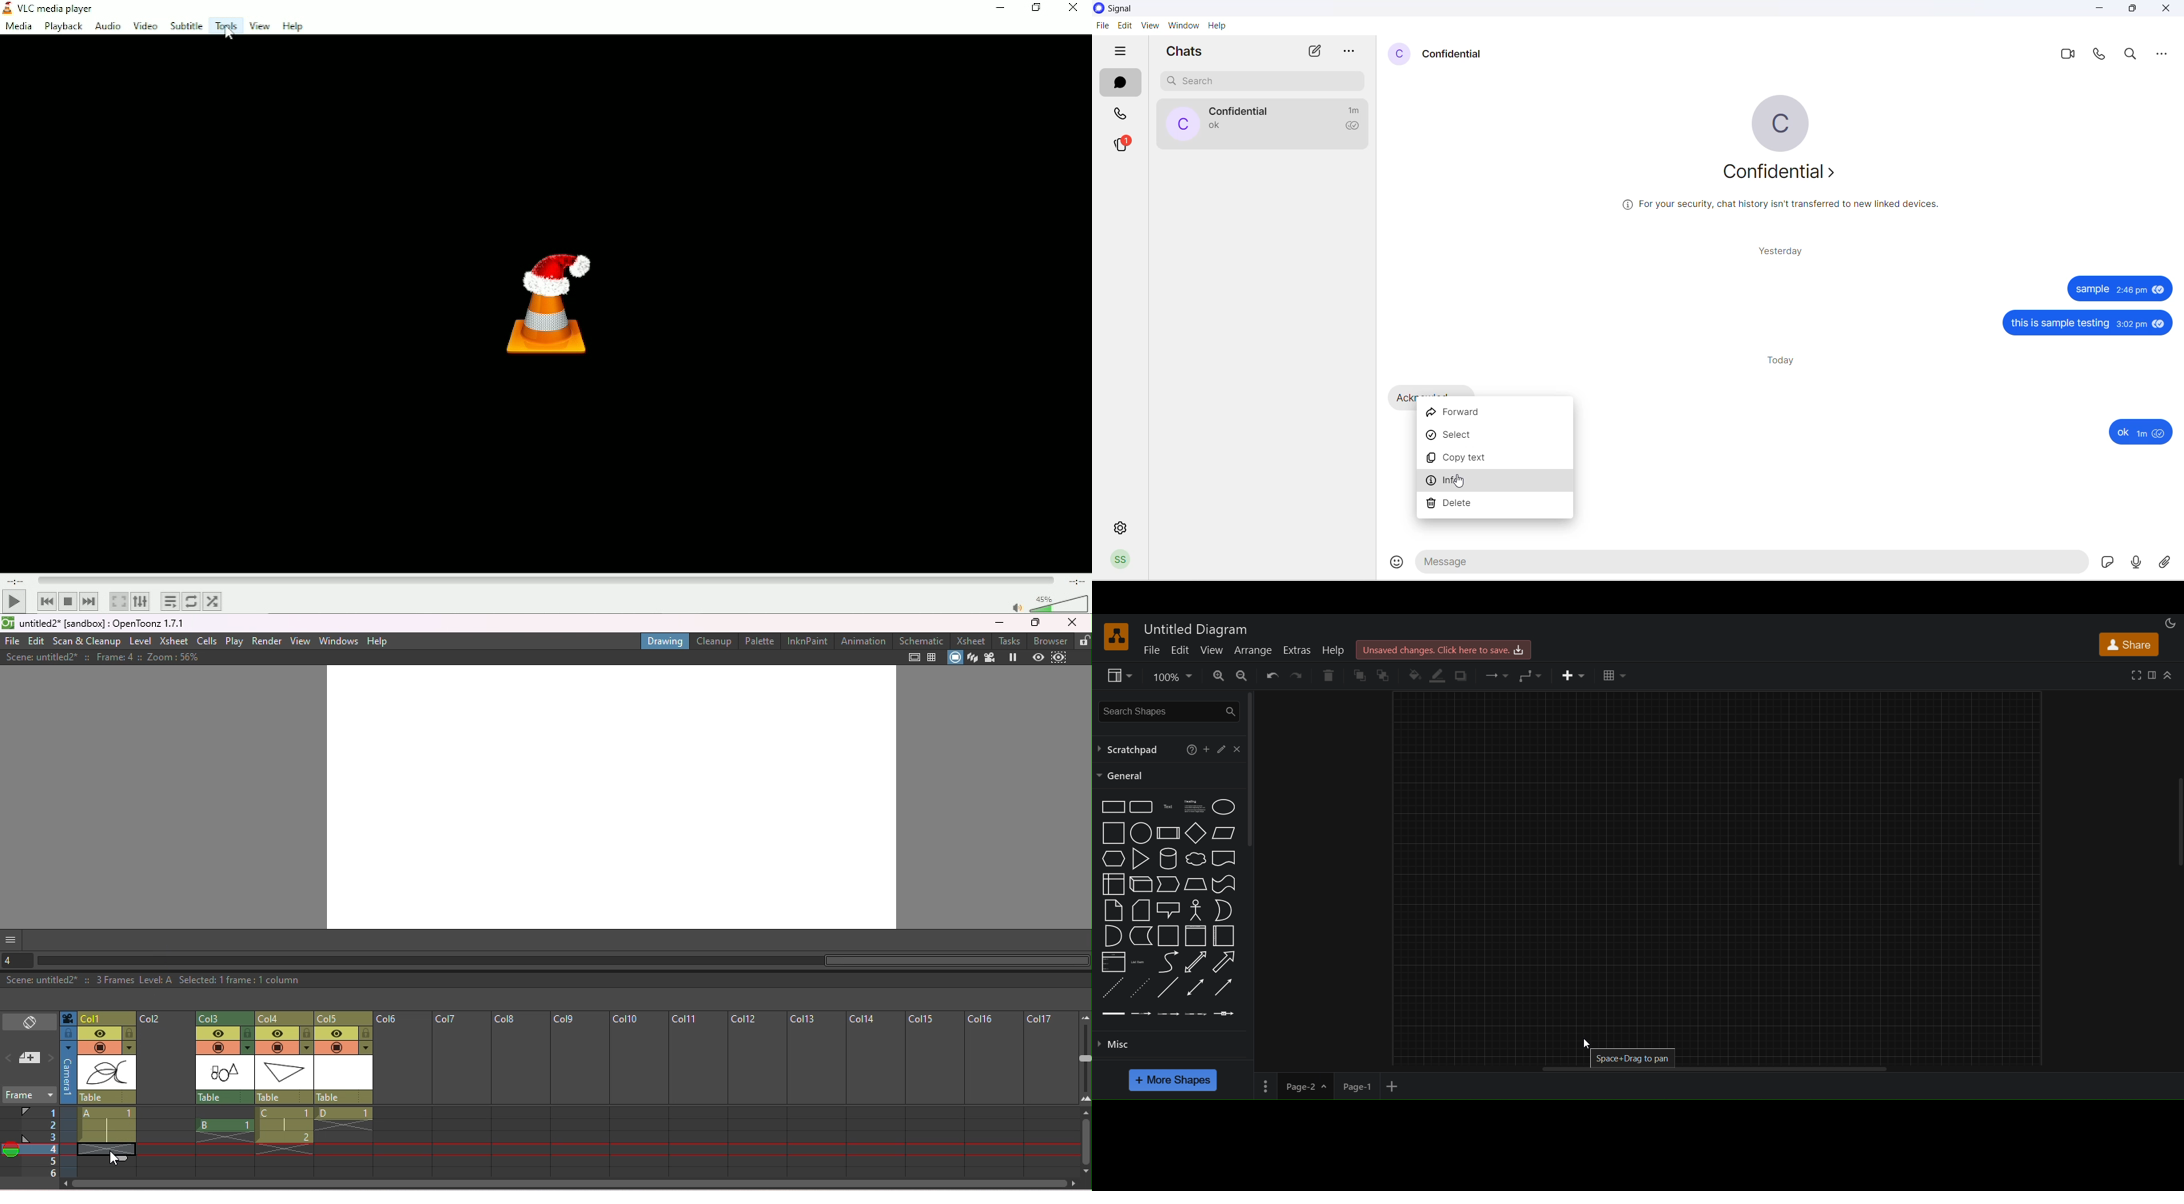 This screenshot has width=2184, height=1204. I want to click on square, so click(1112, 834).